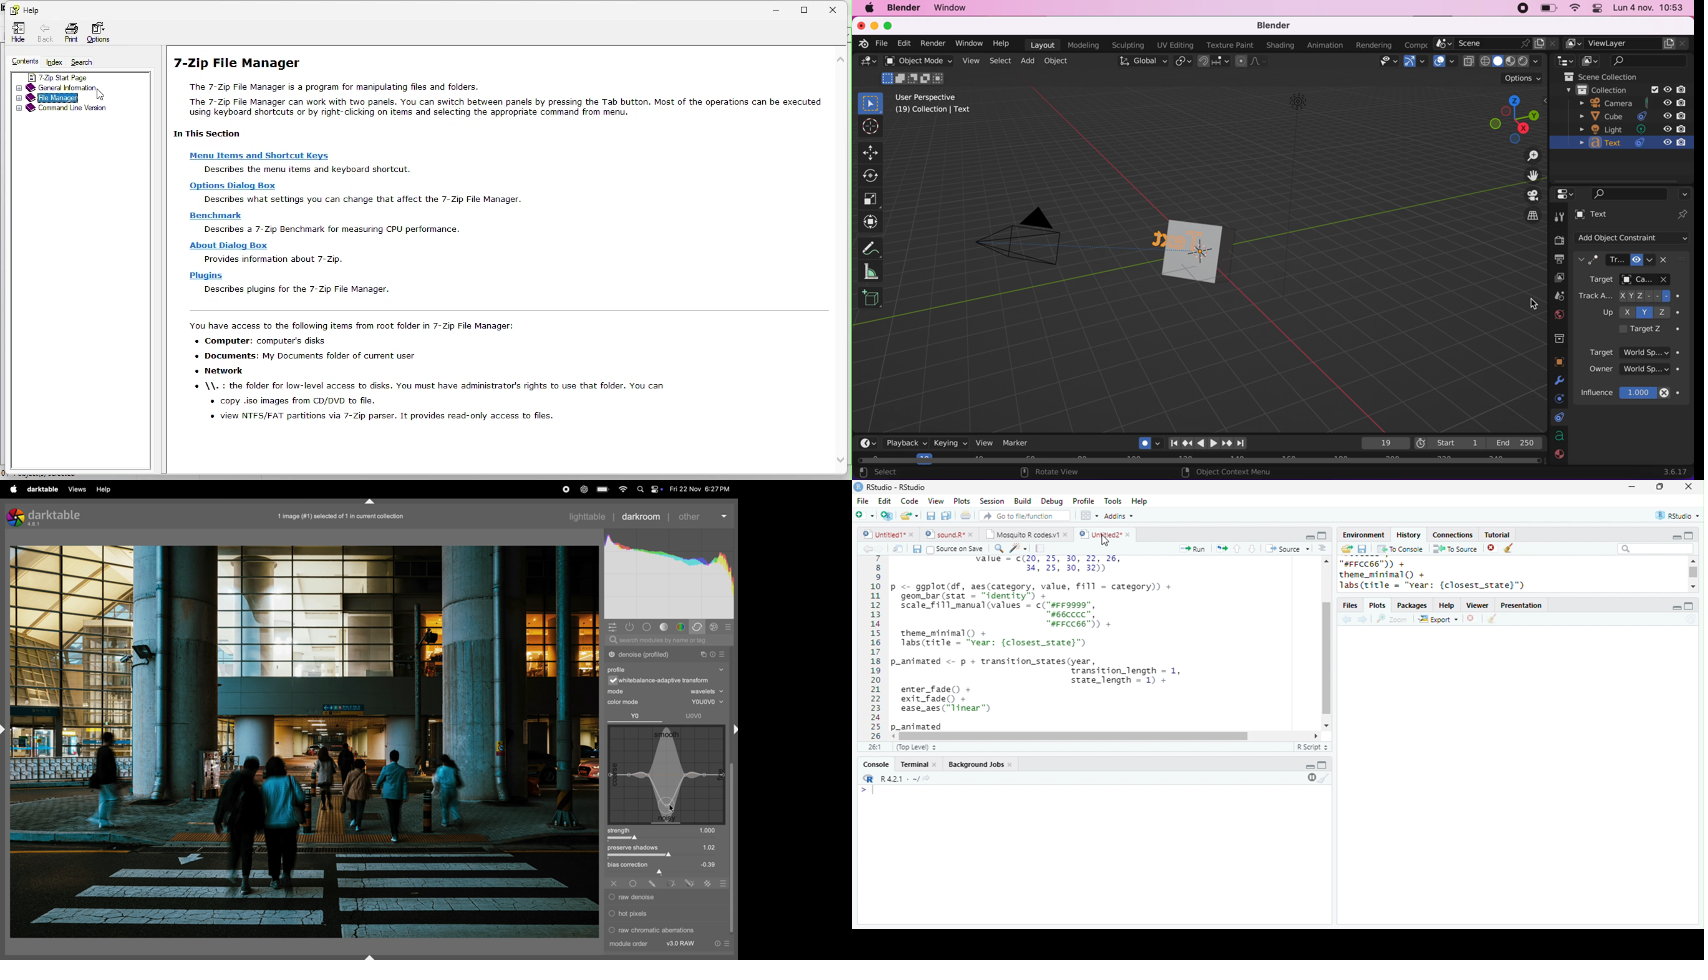 The width and height of the screenshot is (1708, 980). Describe the element at coordinates (910, 501) in the screenshot. I see `Code` at that location.